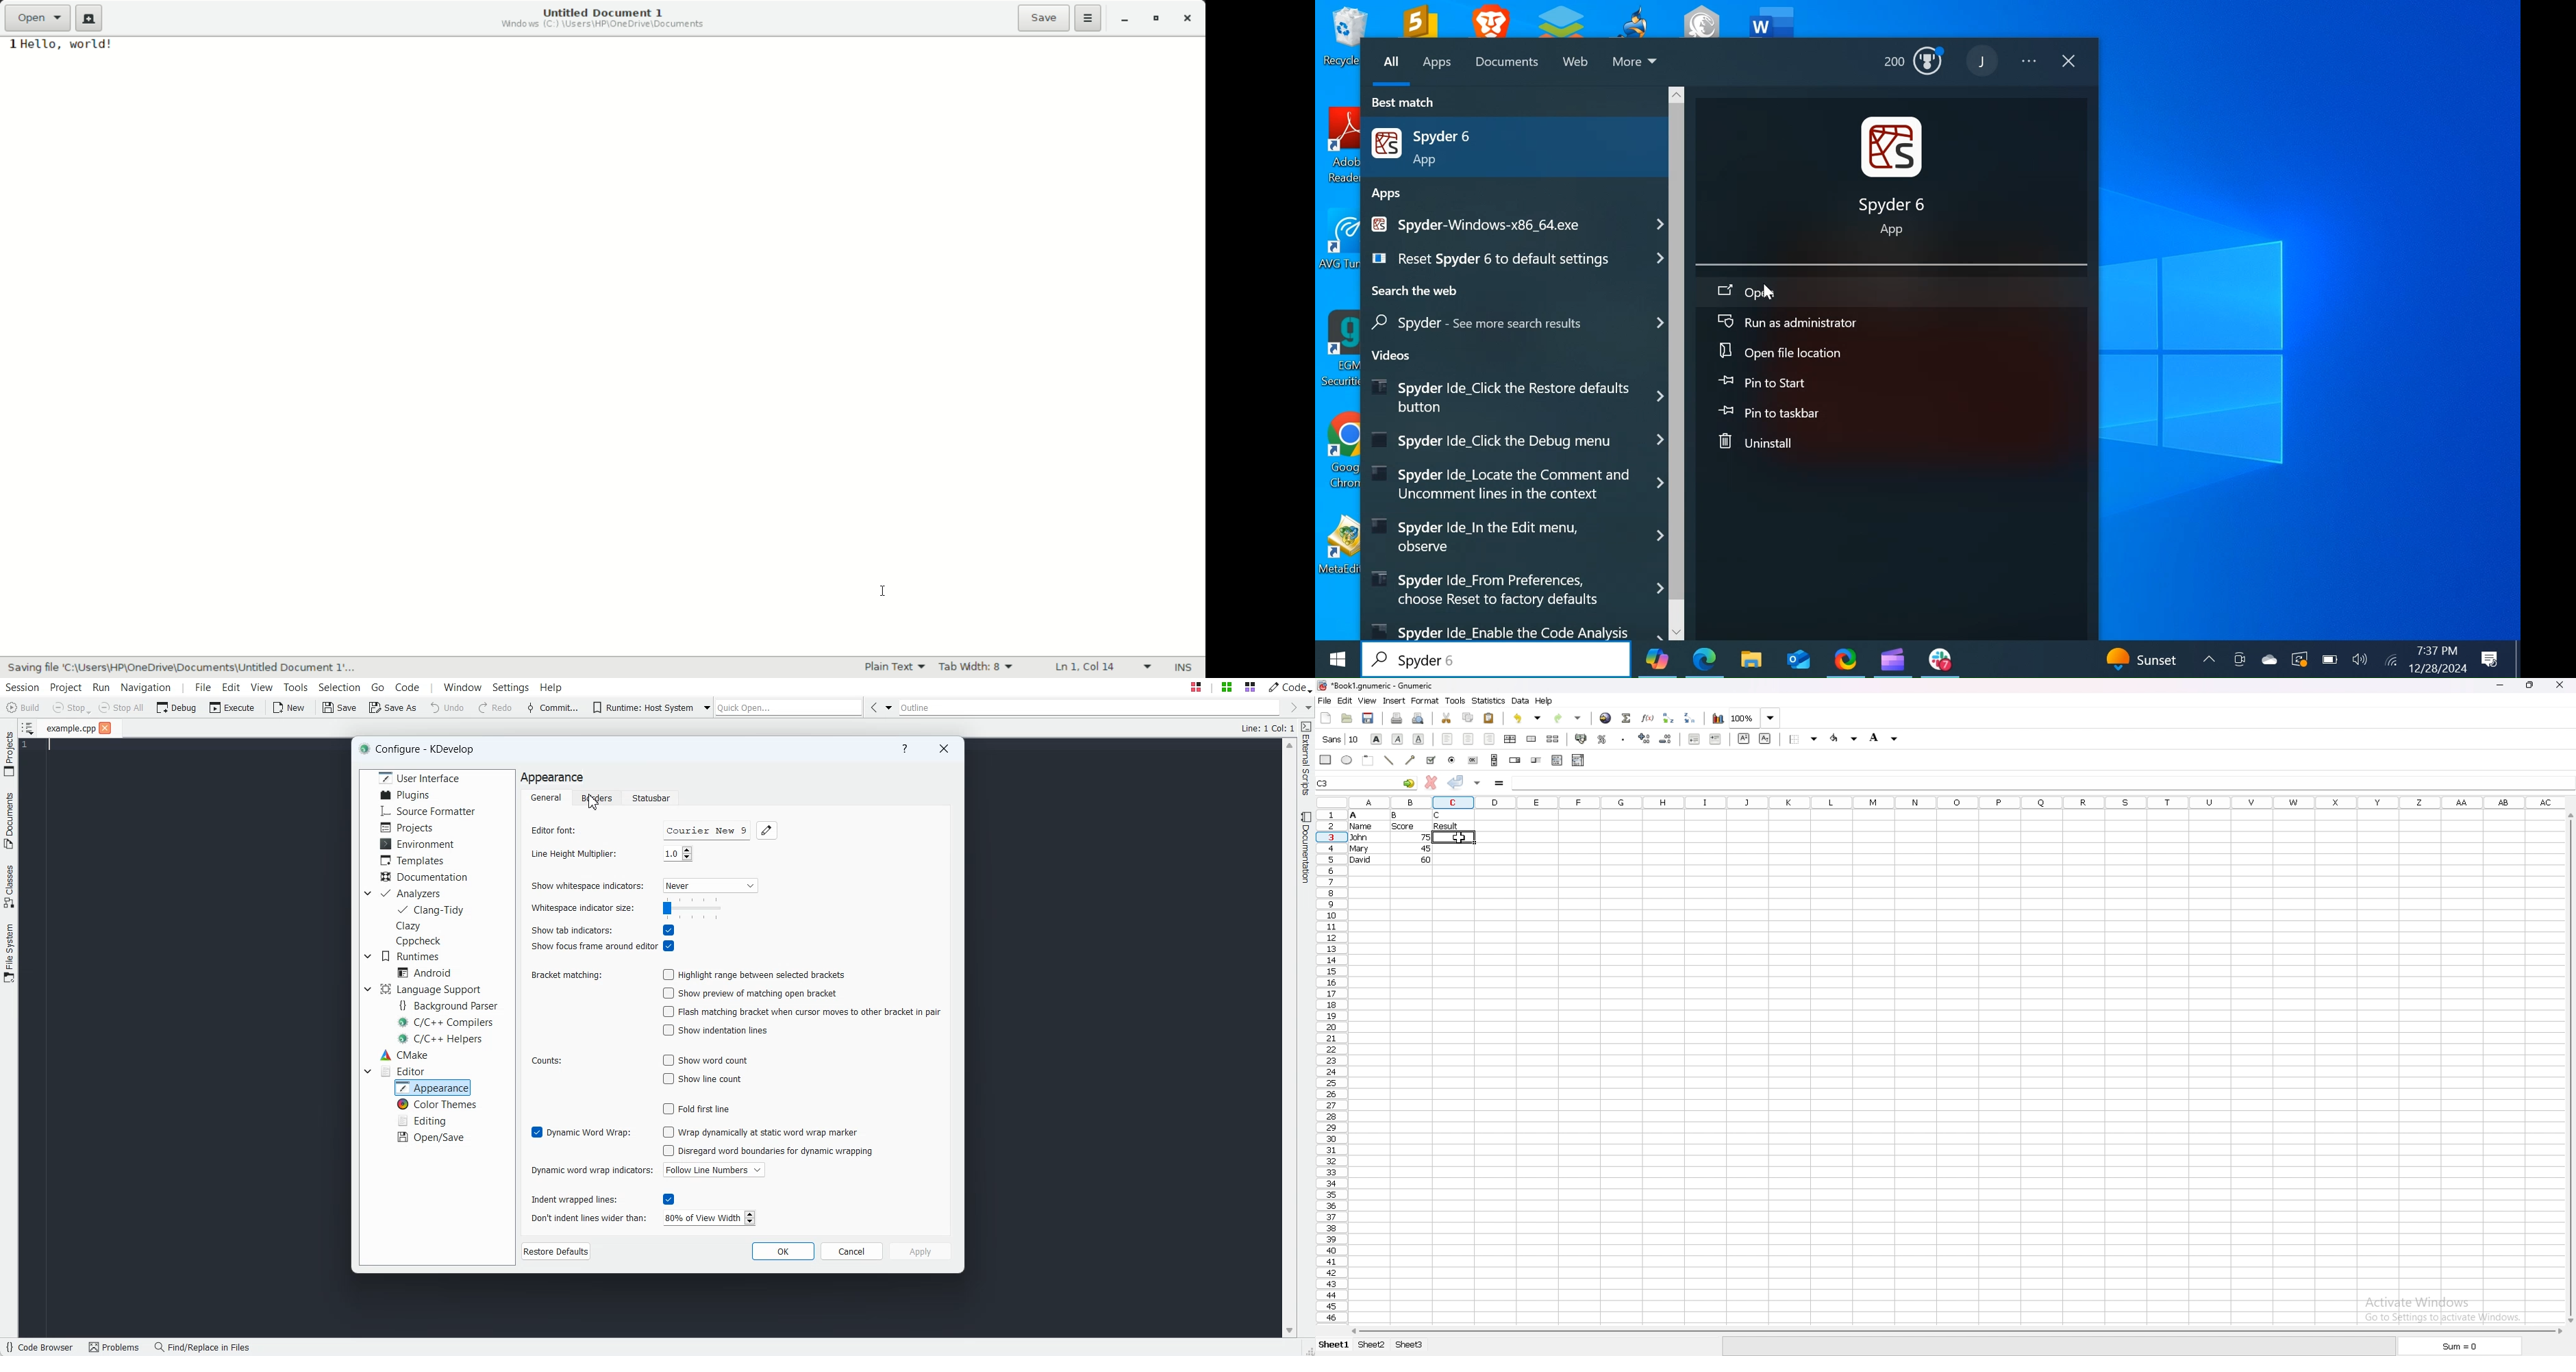 This screenshot has width=2576, height=1372. What do you see at coordinates (1845, 738) in the screenshot?
I see `foreground` at bounding box center [1845, 738].